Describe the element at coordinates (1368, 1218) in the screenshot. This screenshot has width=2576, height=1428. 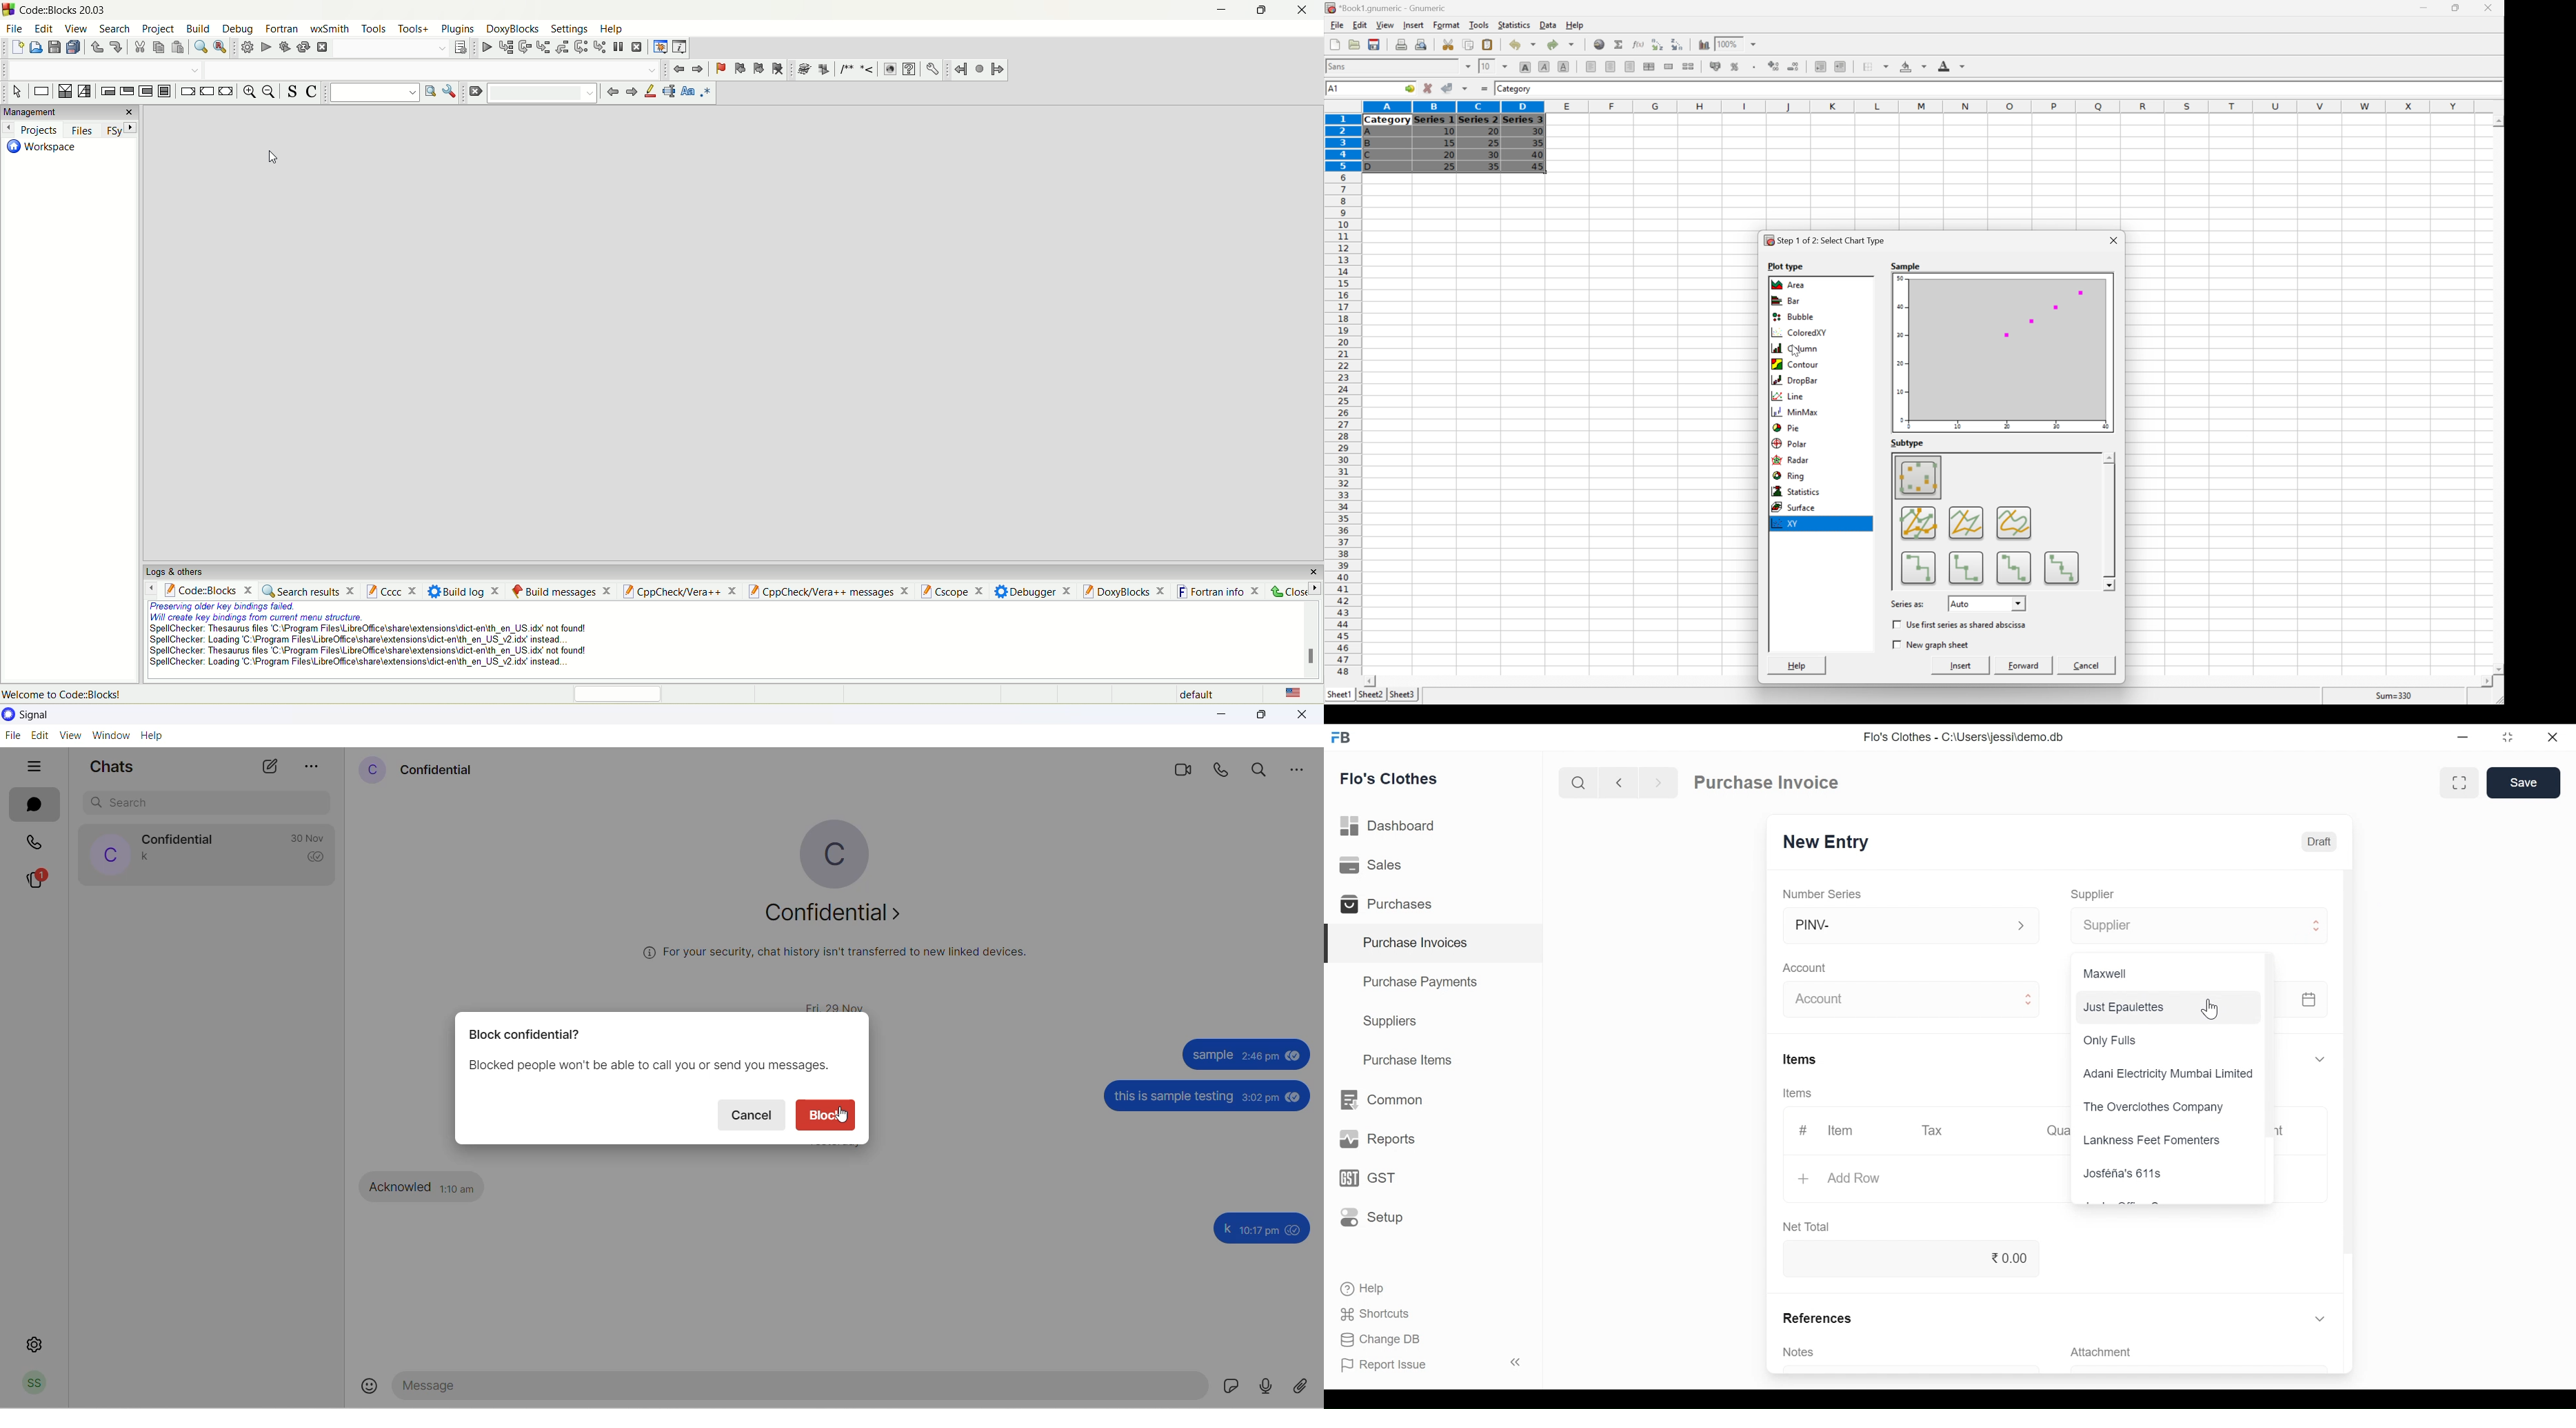
I see `Setup` at that location.